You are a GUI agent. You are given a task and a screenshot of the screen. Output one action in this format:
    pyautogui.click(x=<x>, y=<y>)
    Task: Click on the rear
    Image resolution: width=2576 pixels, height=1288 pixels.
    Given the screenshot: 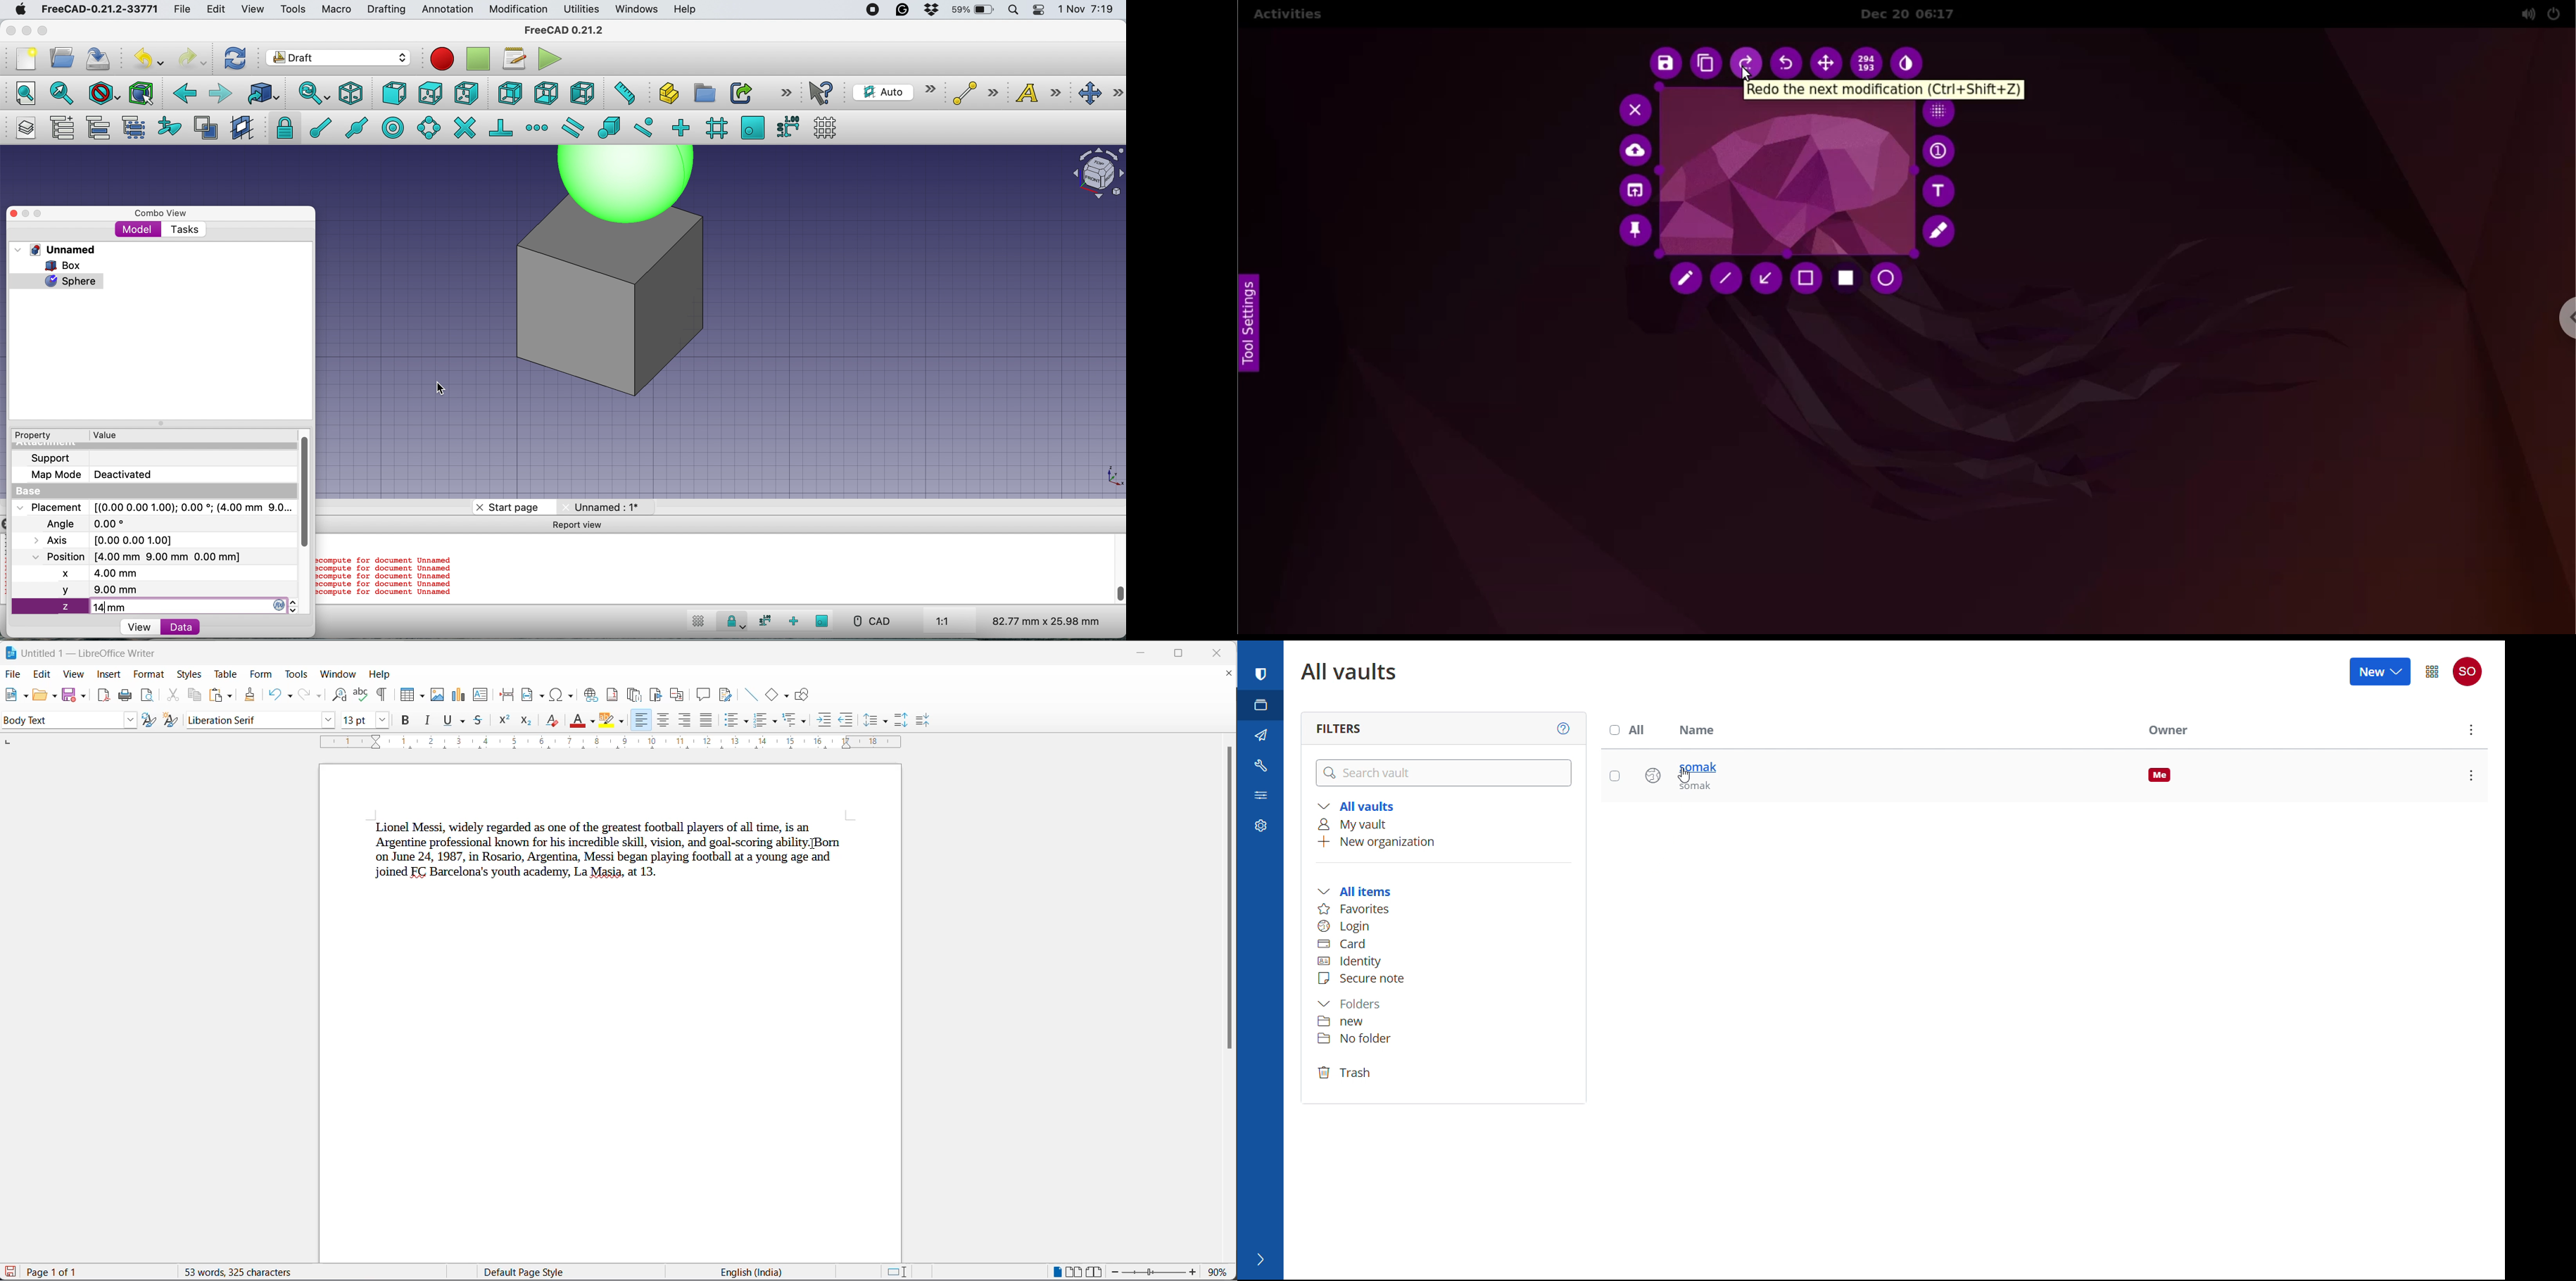 What is the action you would take?
    pyautogui.click(x=509, y=93)
    